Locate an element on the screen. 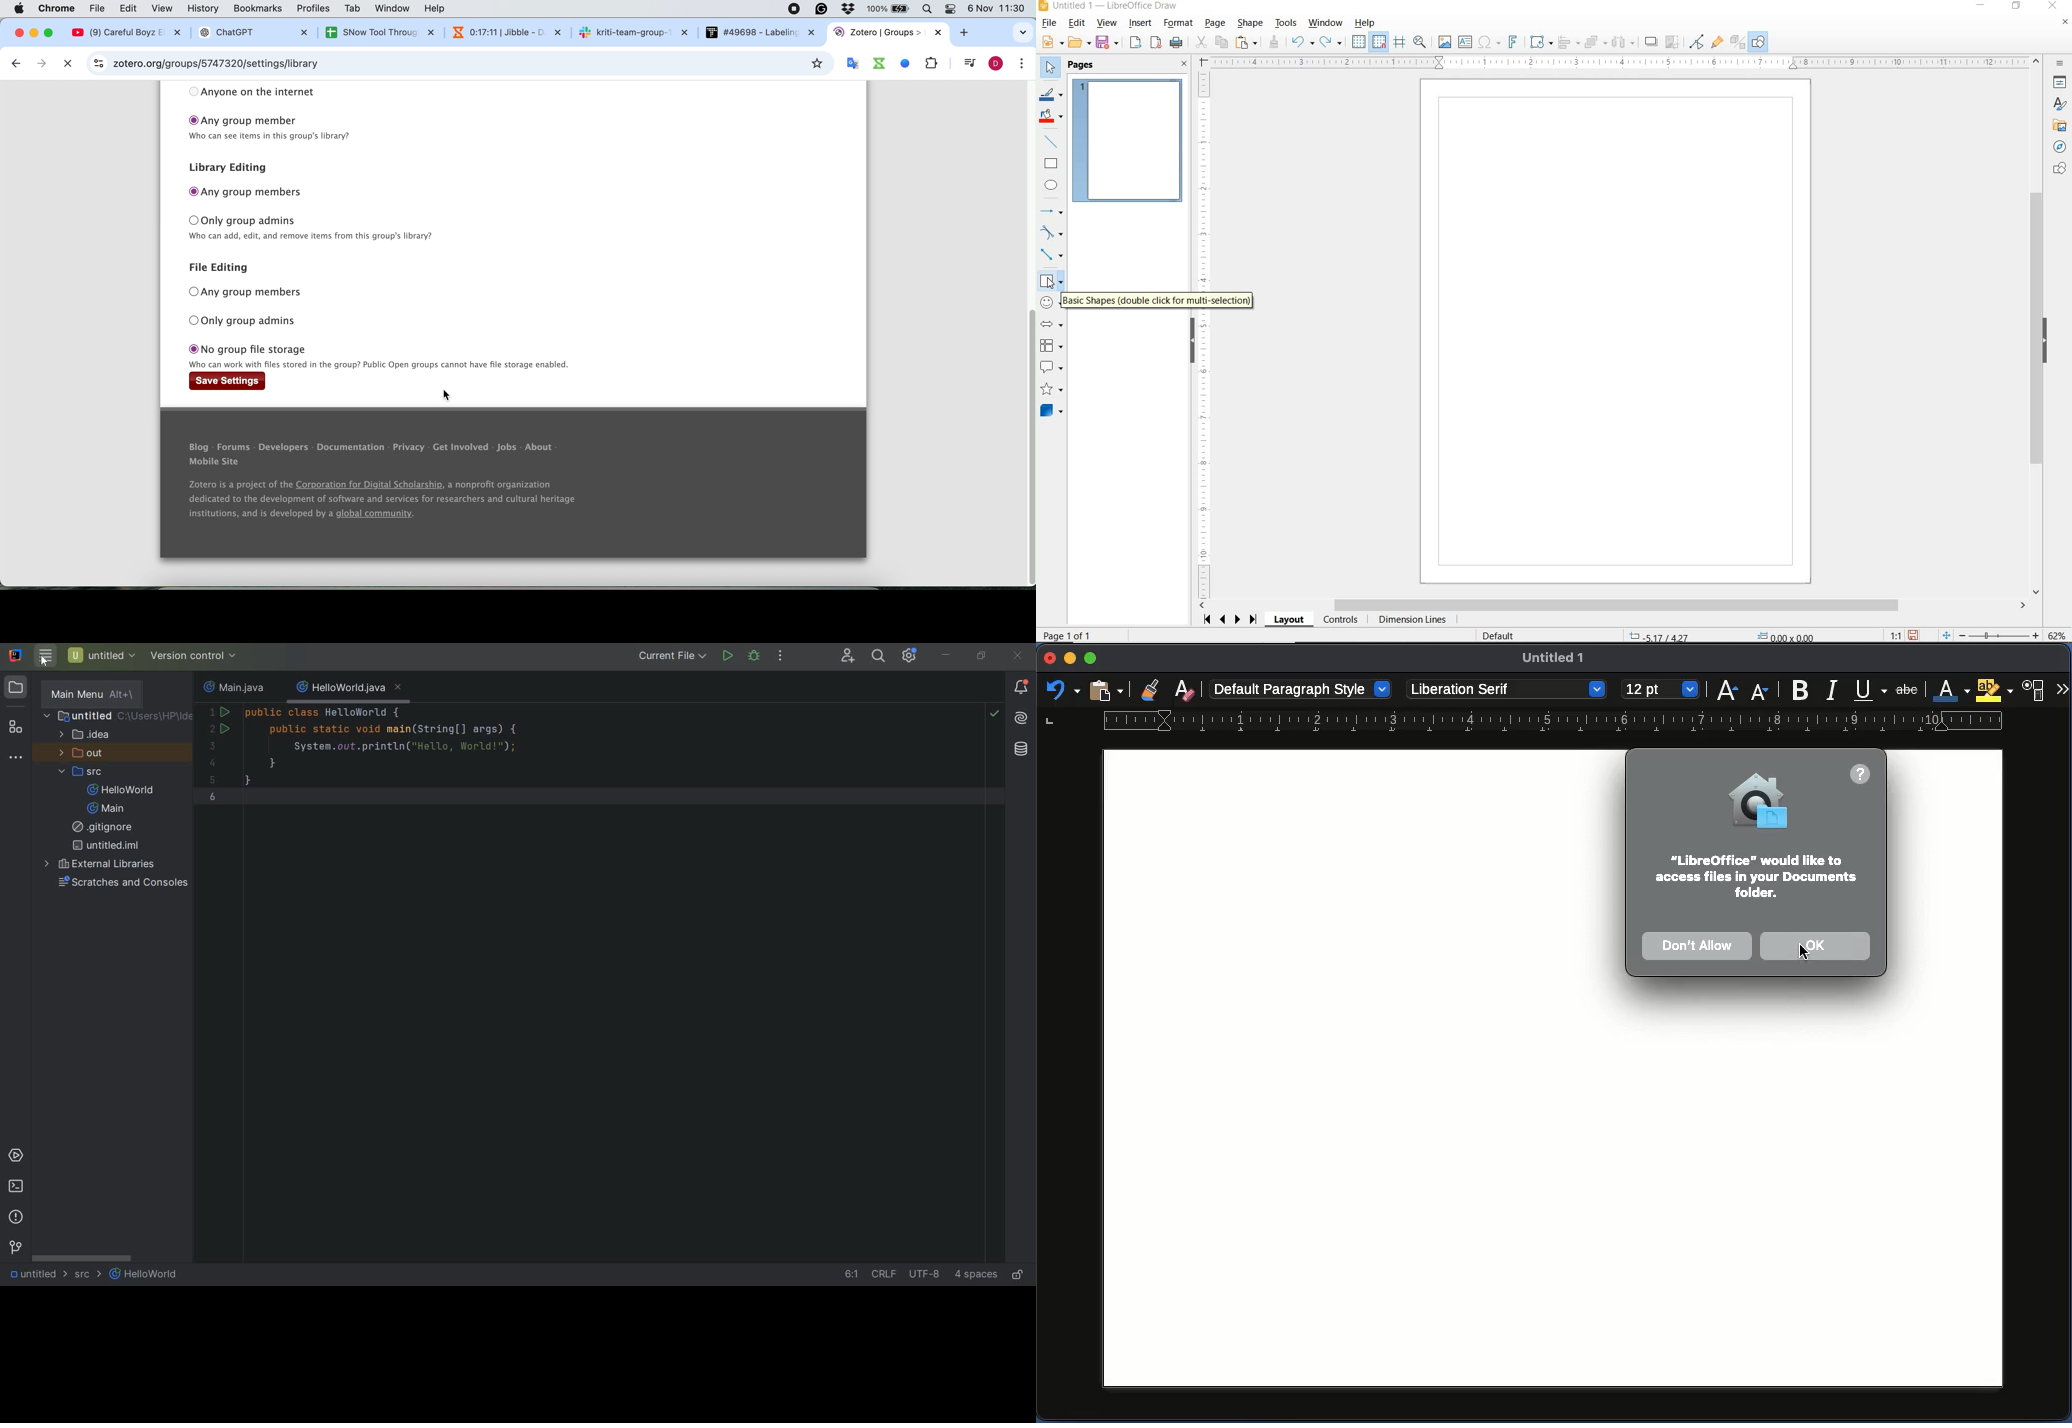 The height and width of the screenshot is (1428, 2072). SYMBOL SHAPES is located at coordinates (1052, 302).